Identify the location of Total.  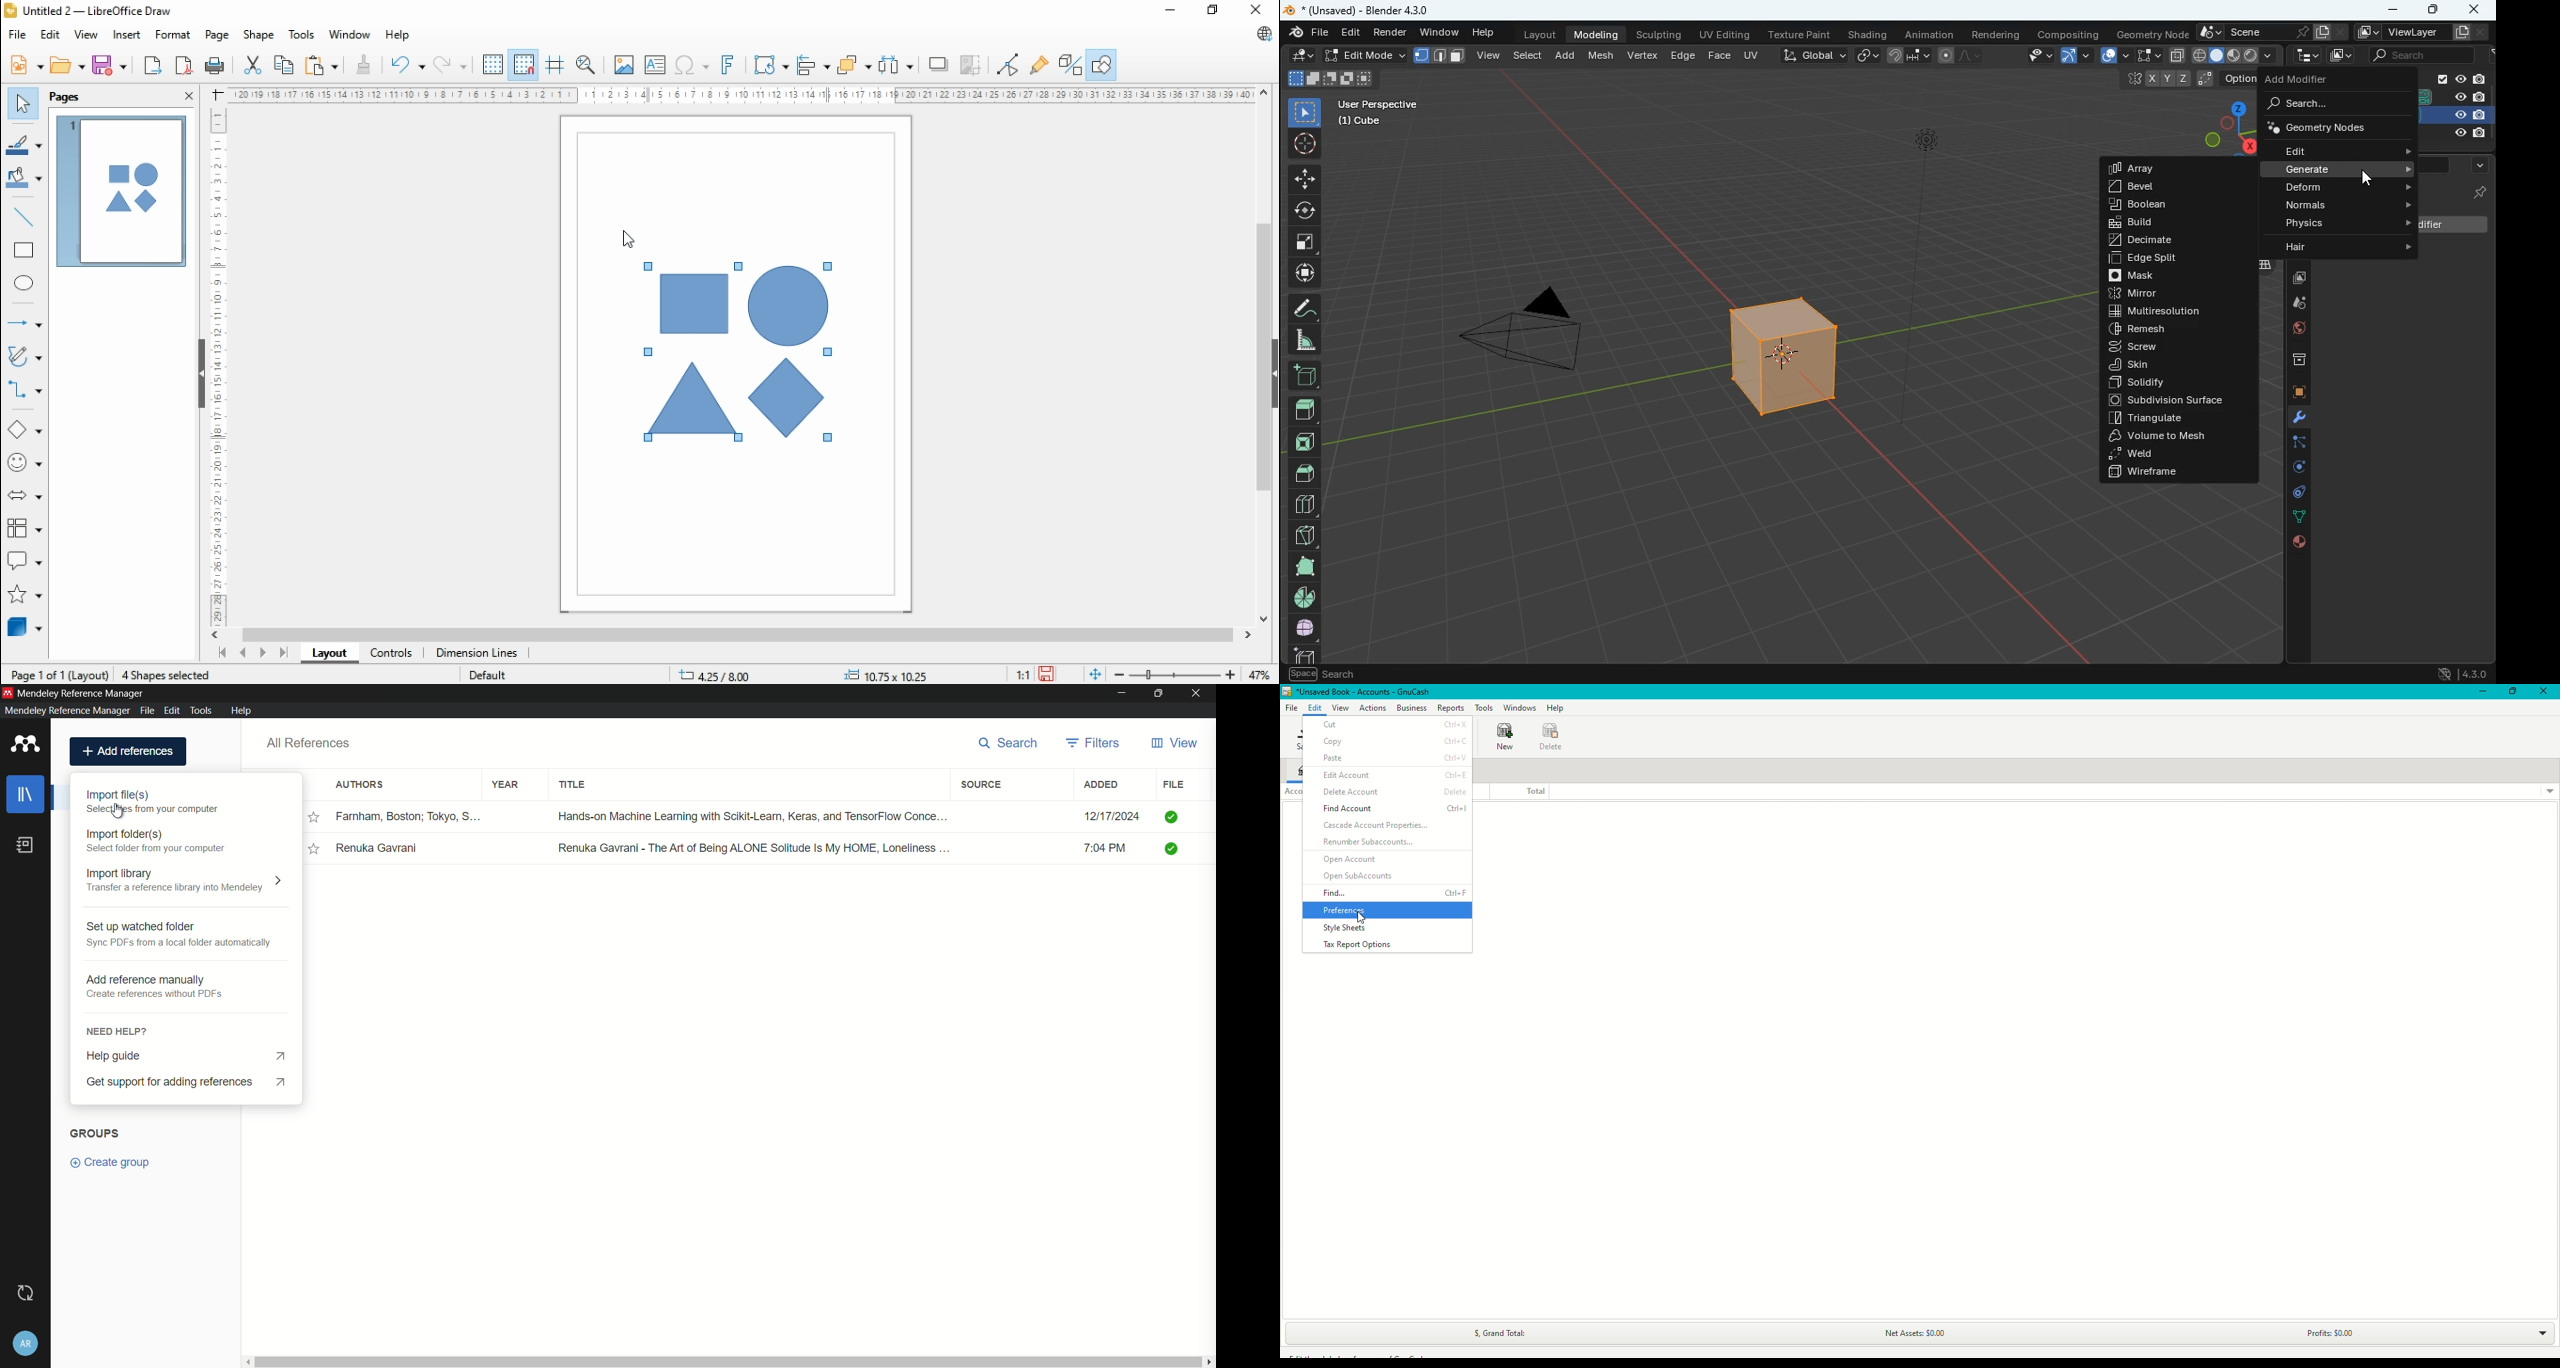
(1516, 791).